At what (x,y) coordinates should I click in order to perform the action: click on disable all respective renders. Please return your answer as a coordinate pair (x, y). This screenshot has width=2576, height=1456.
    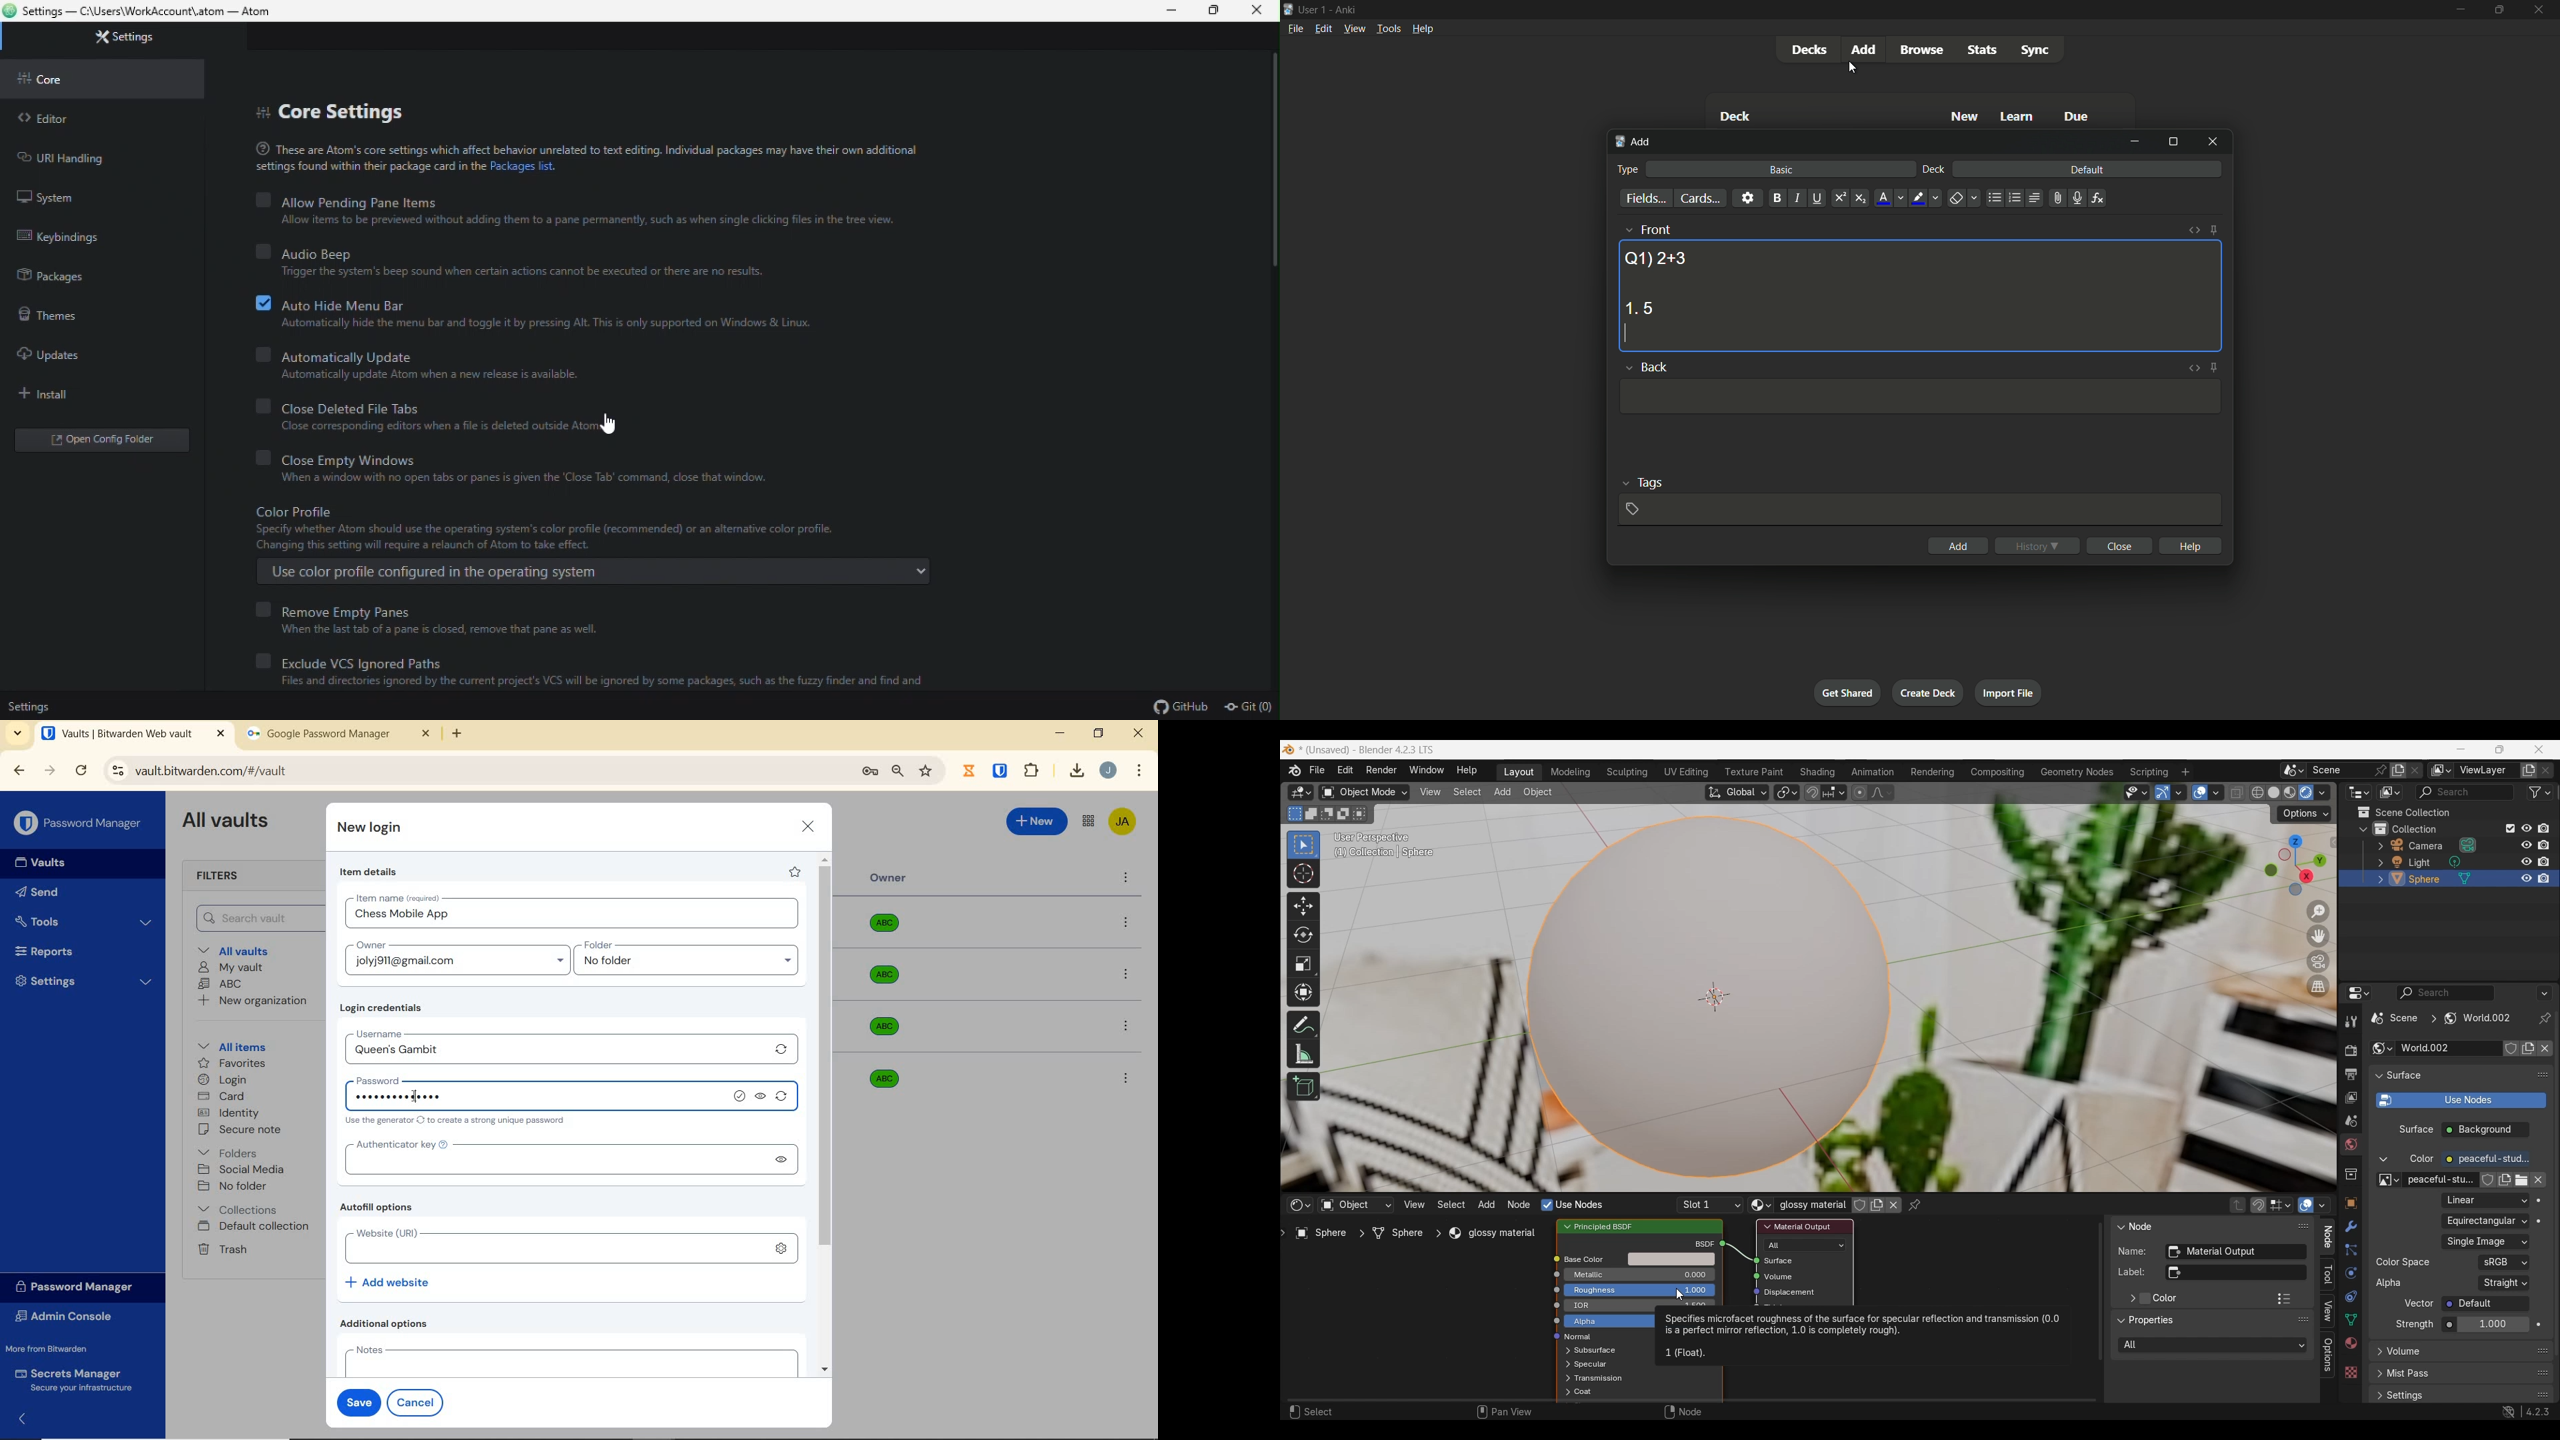
    Looking at the image, I should click on (2547, 846).